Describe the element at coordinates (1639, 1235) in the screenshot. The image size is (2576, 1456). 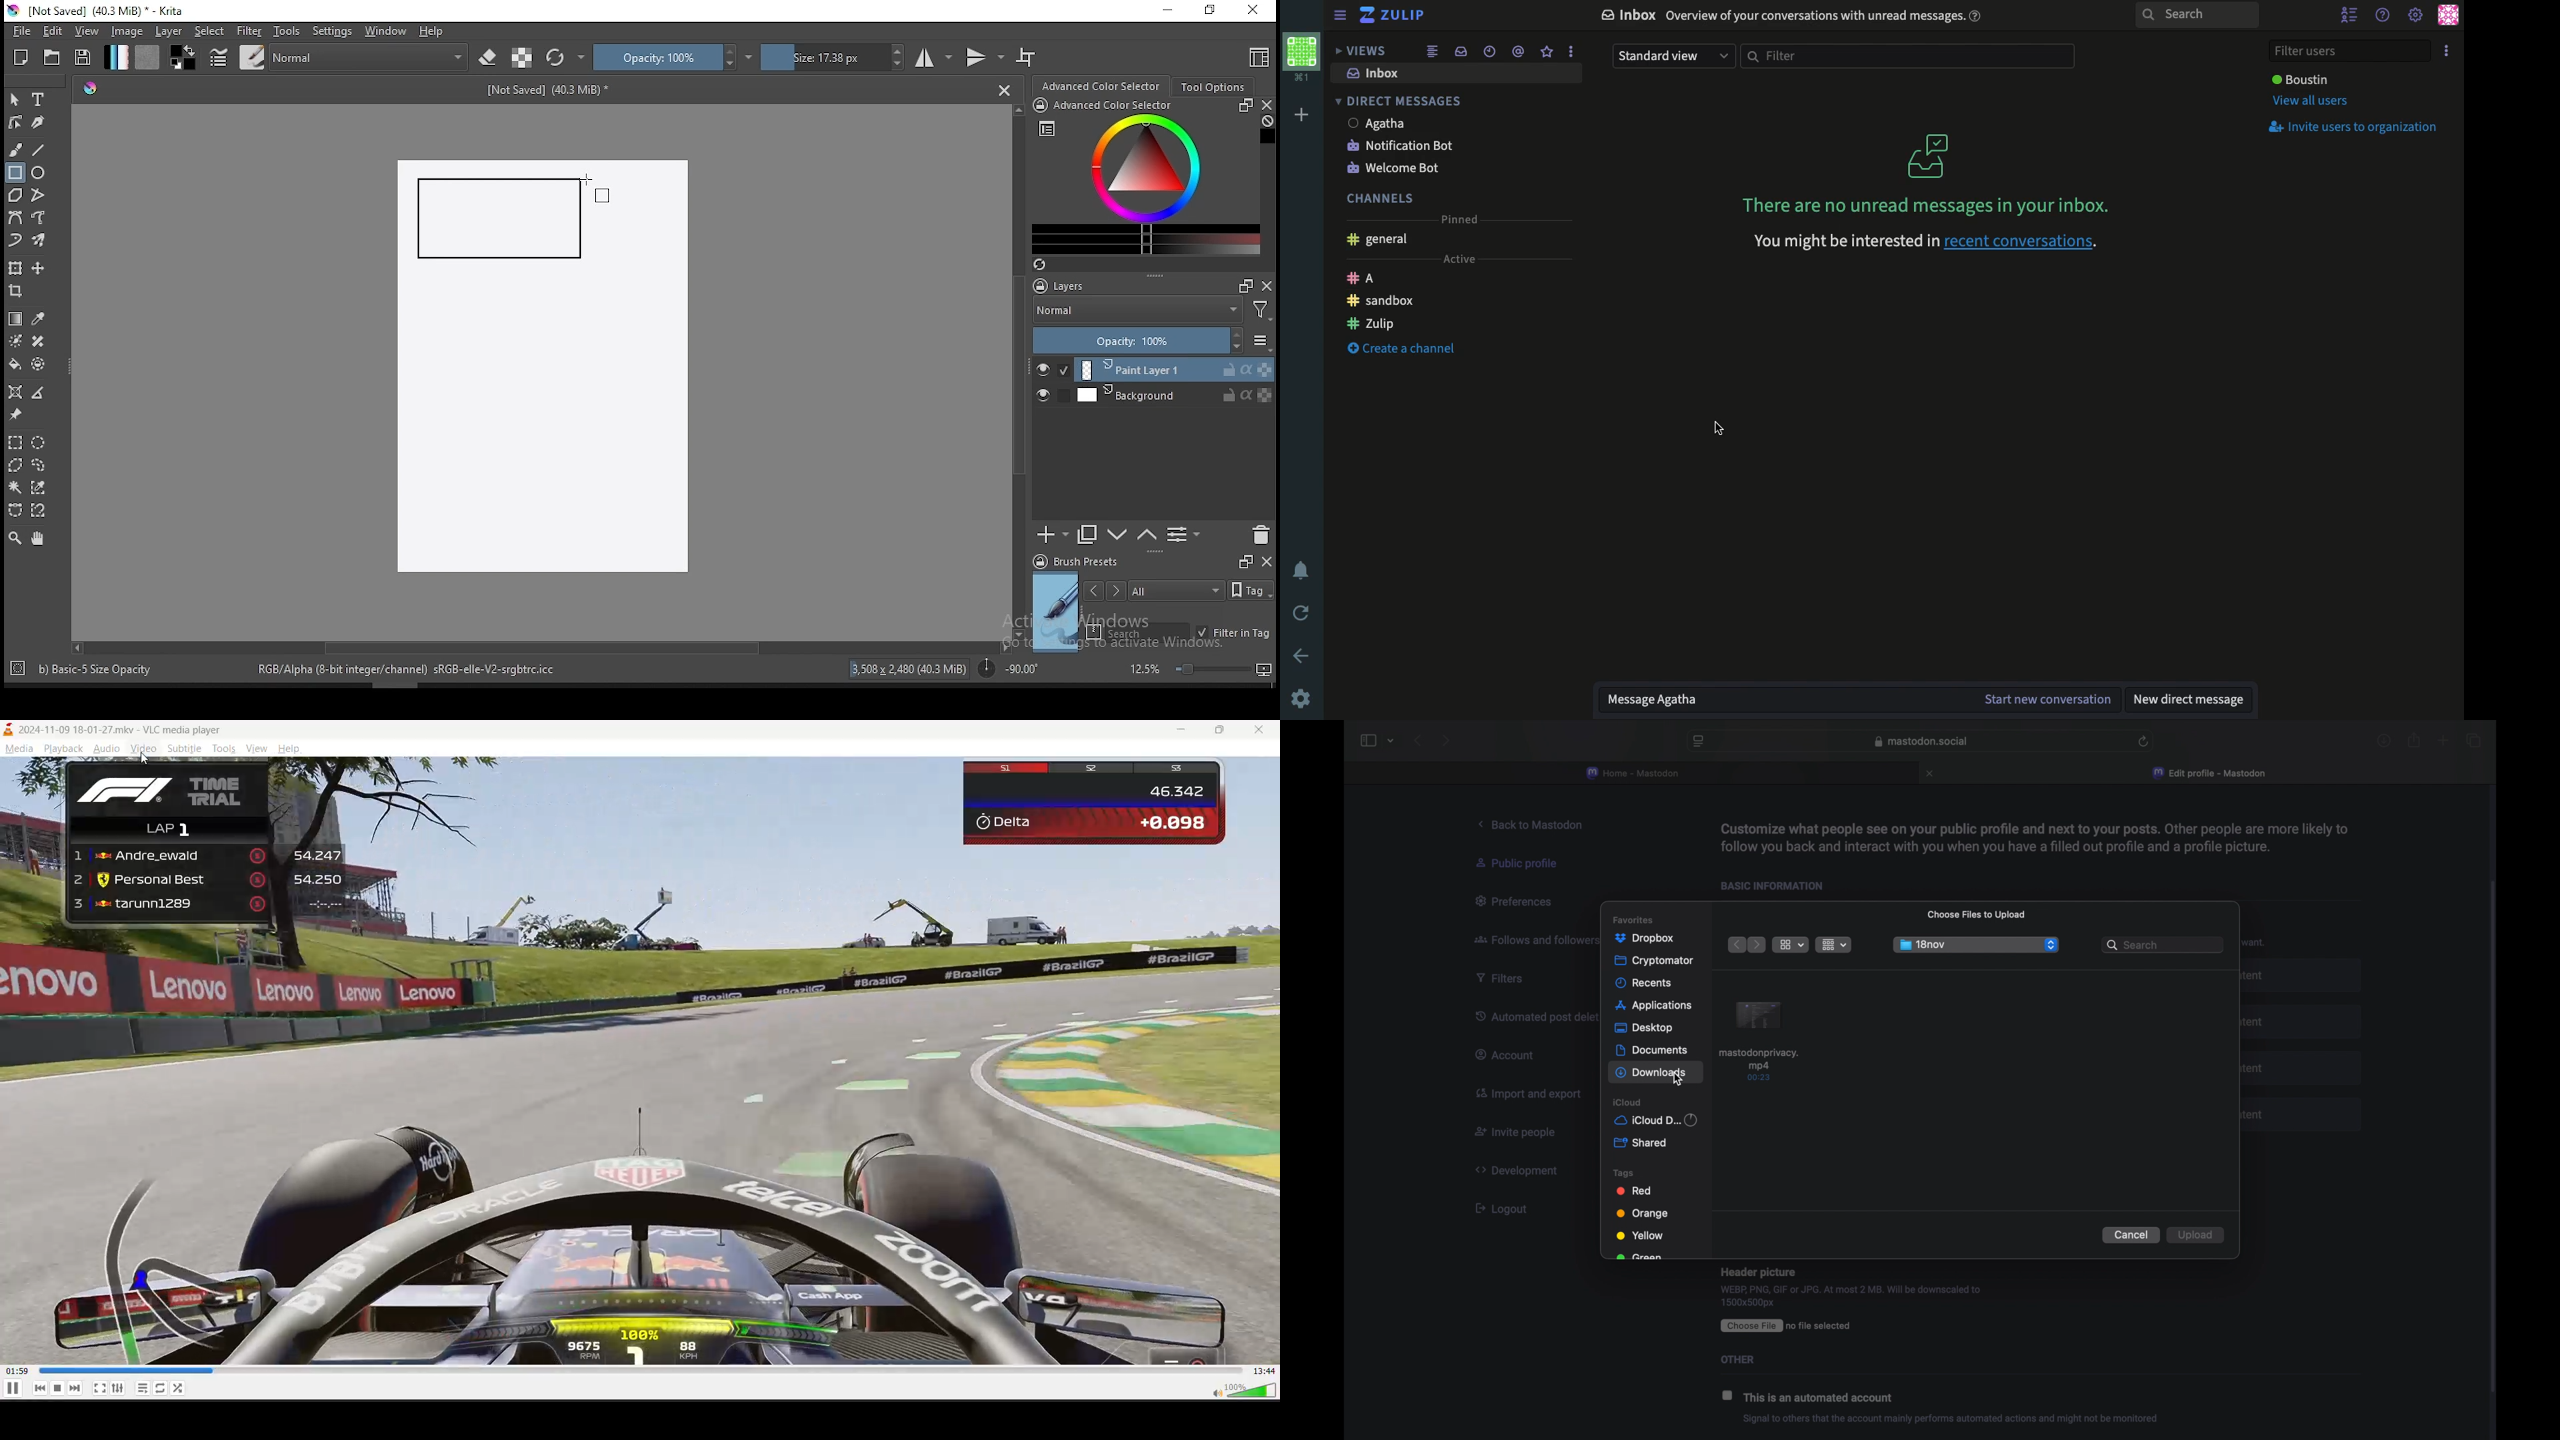
I see `yellow` at that location.